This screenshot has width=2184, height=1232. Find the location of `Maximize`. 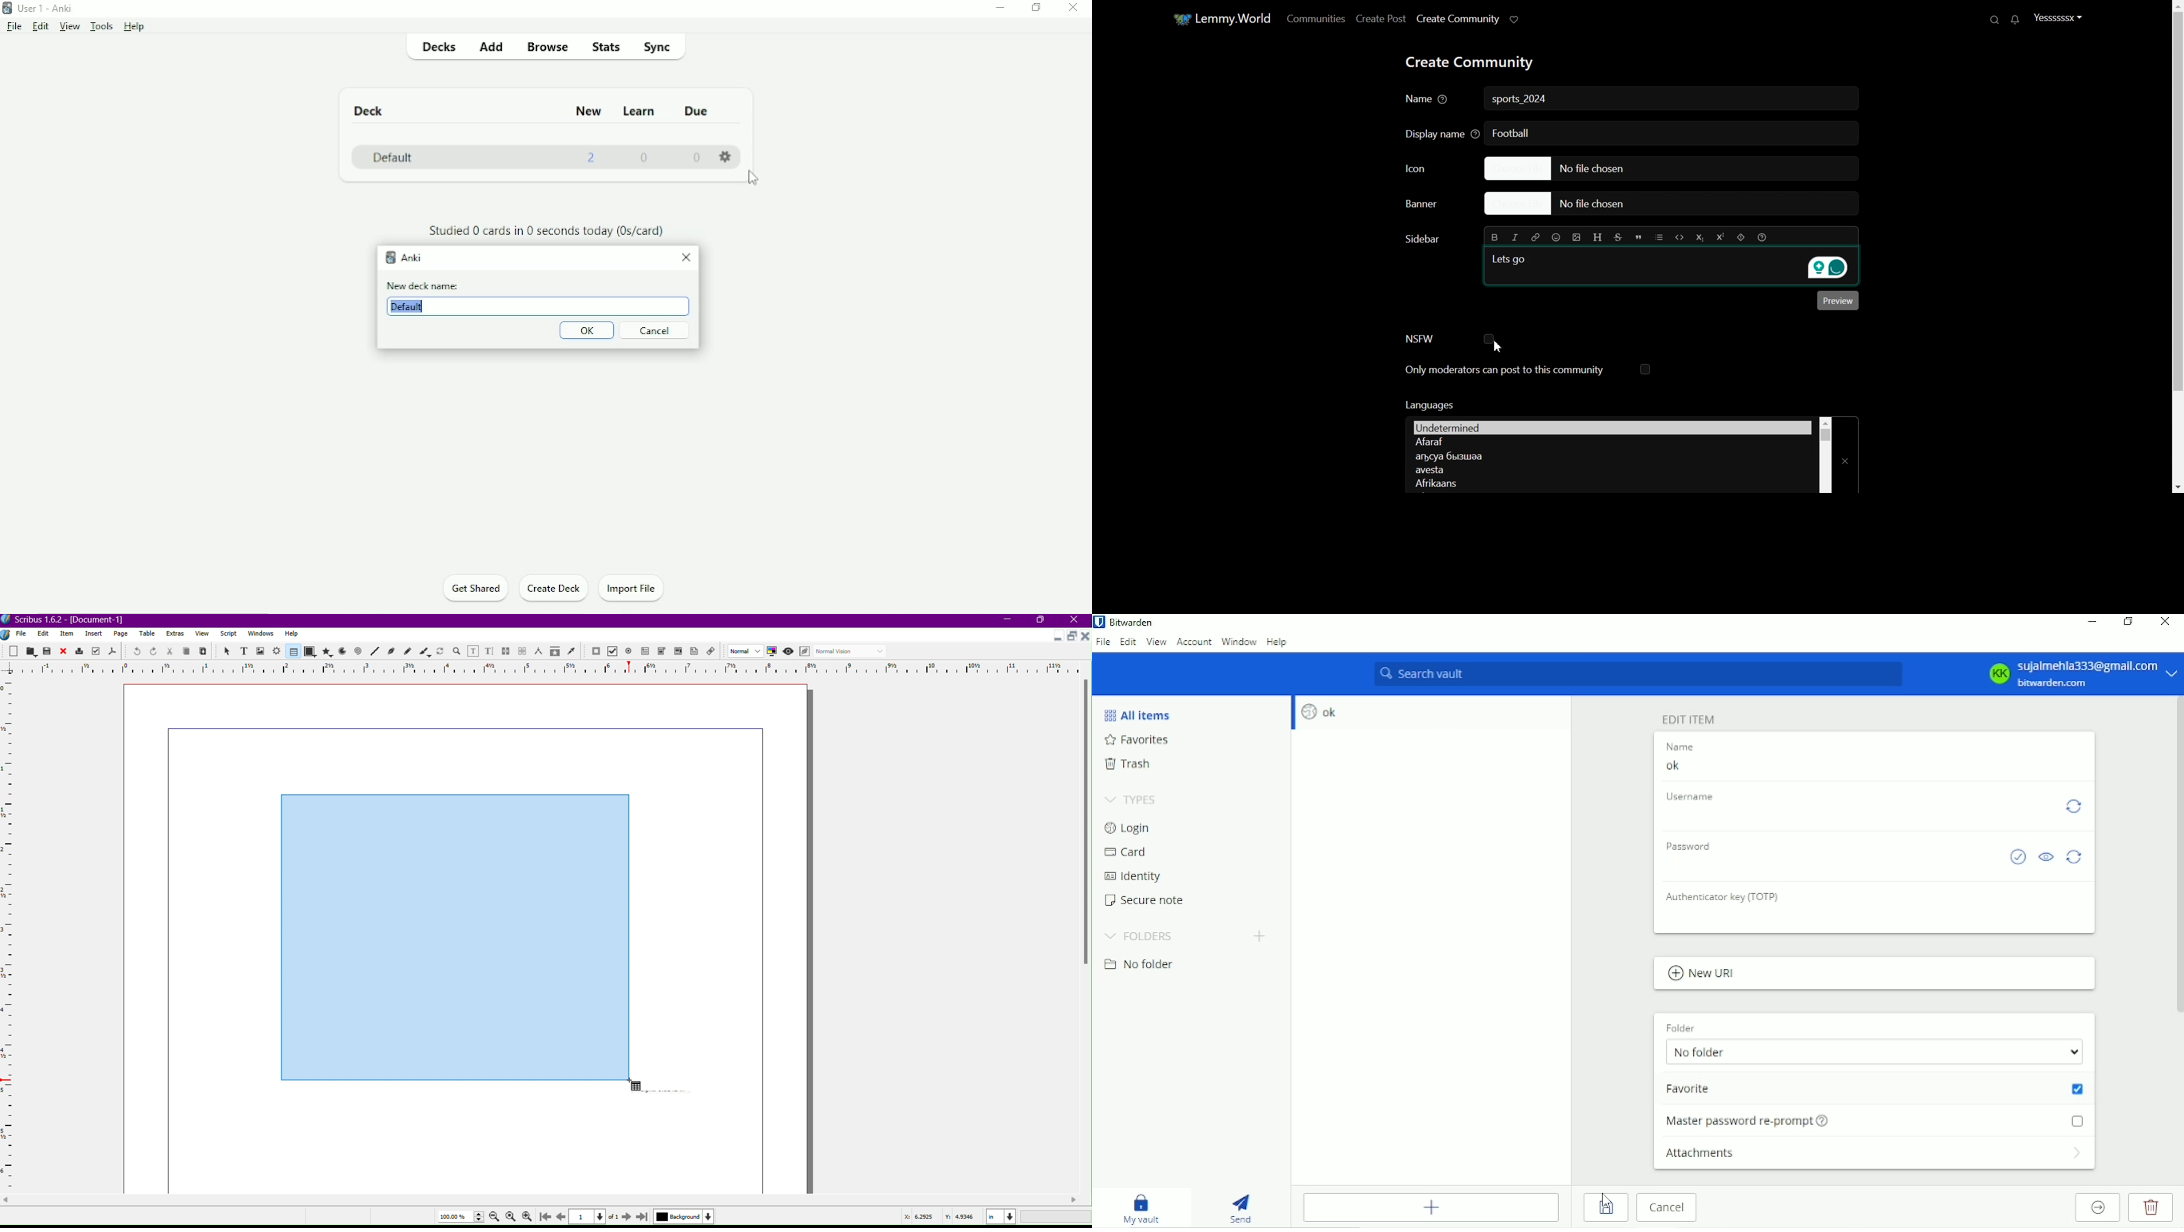

Maximize is located at coordinates (1071, 636).